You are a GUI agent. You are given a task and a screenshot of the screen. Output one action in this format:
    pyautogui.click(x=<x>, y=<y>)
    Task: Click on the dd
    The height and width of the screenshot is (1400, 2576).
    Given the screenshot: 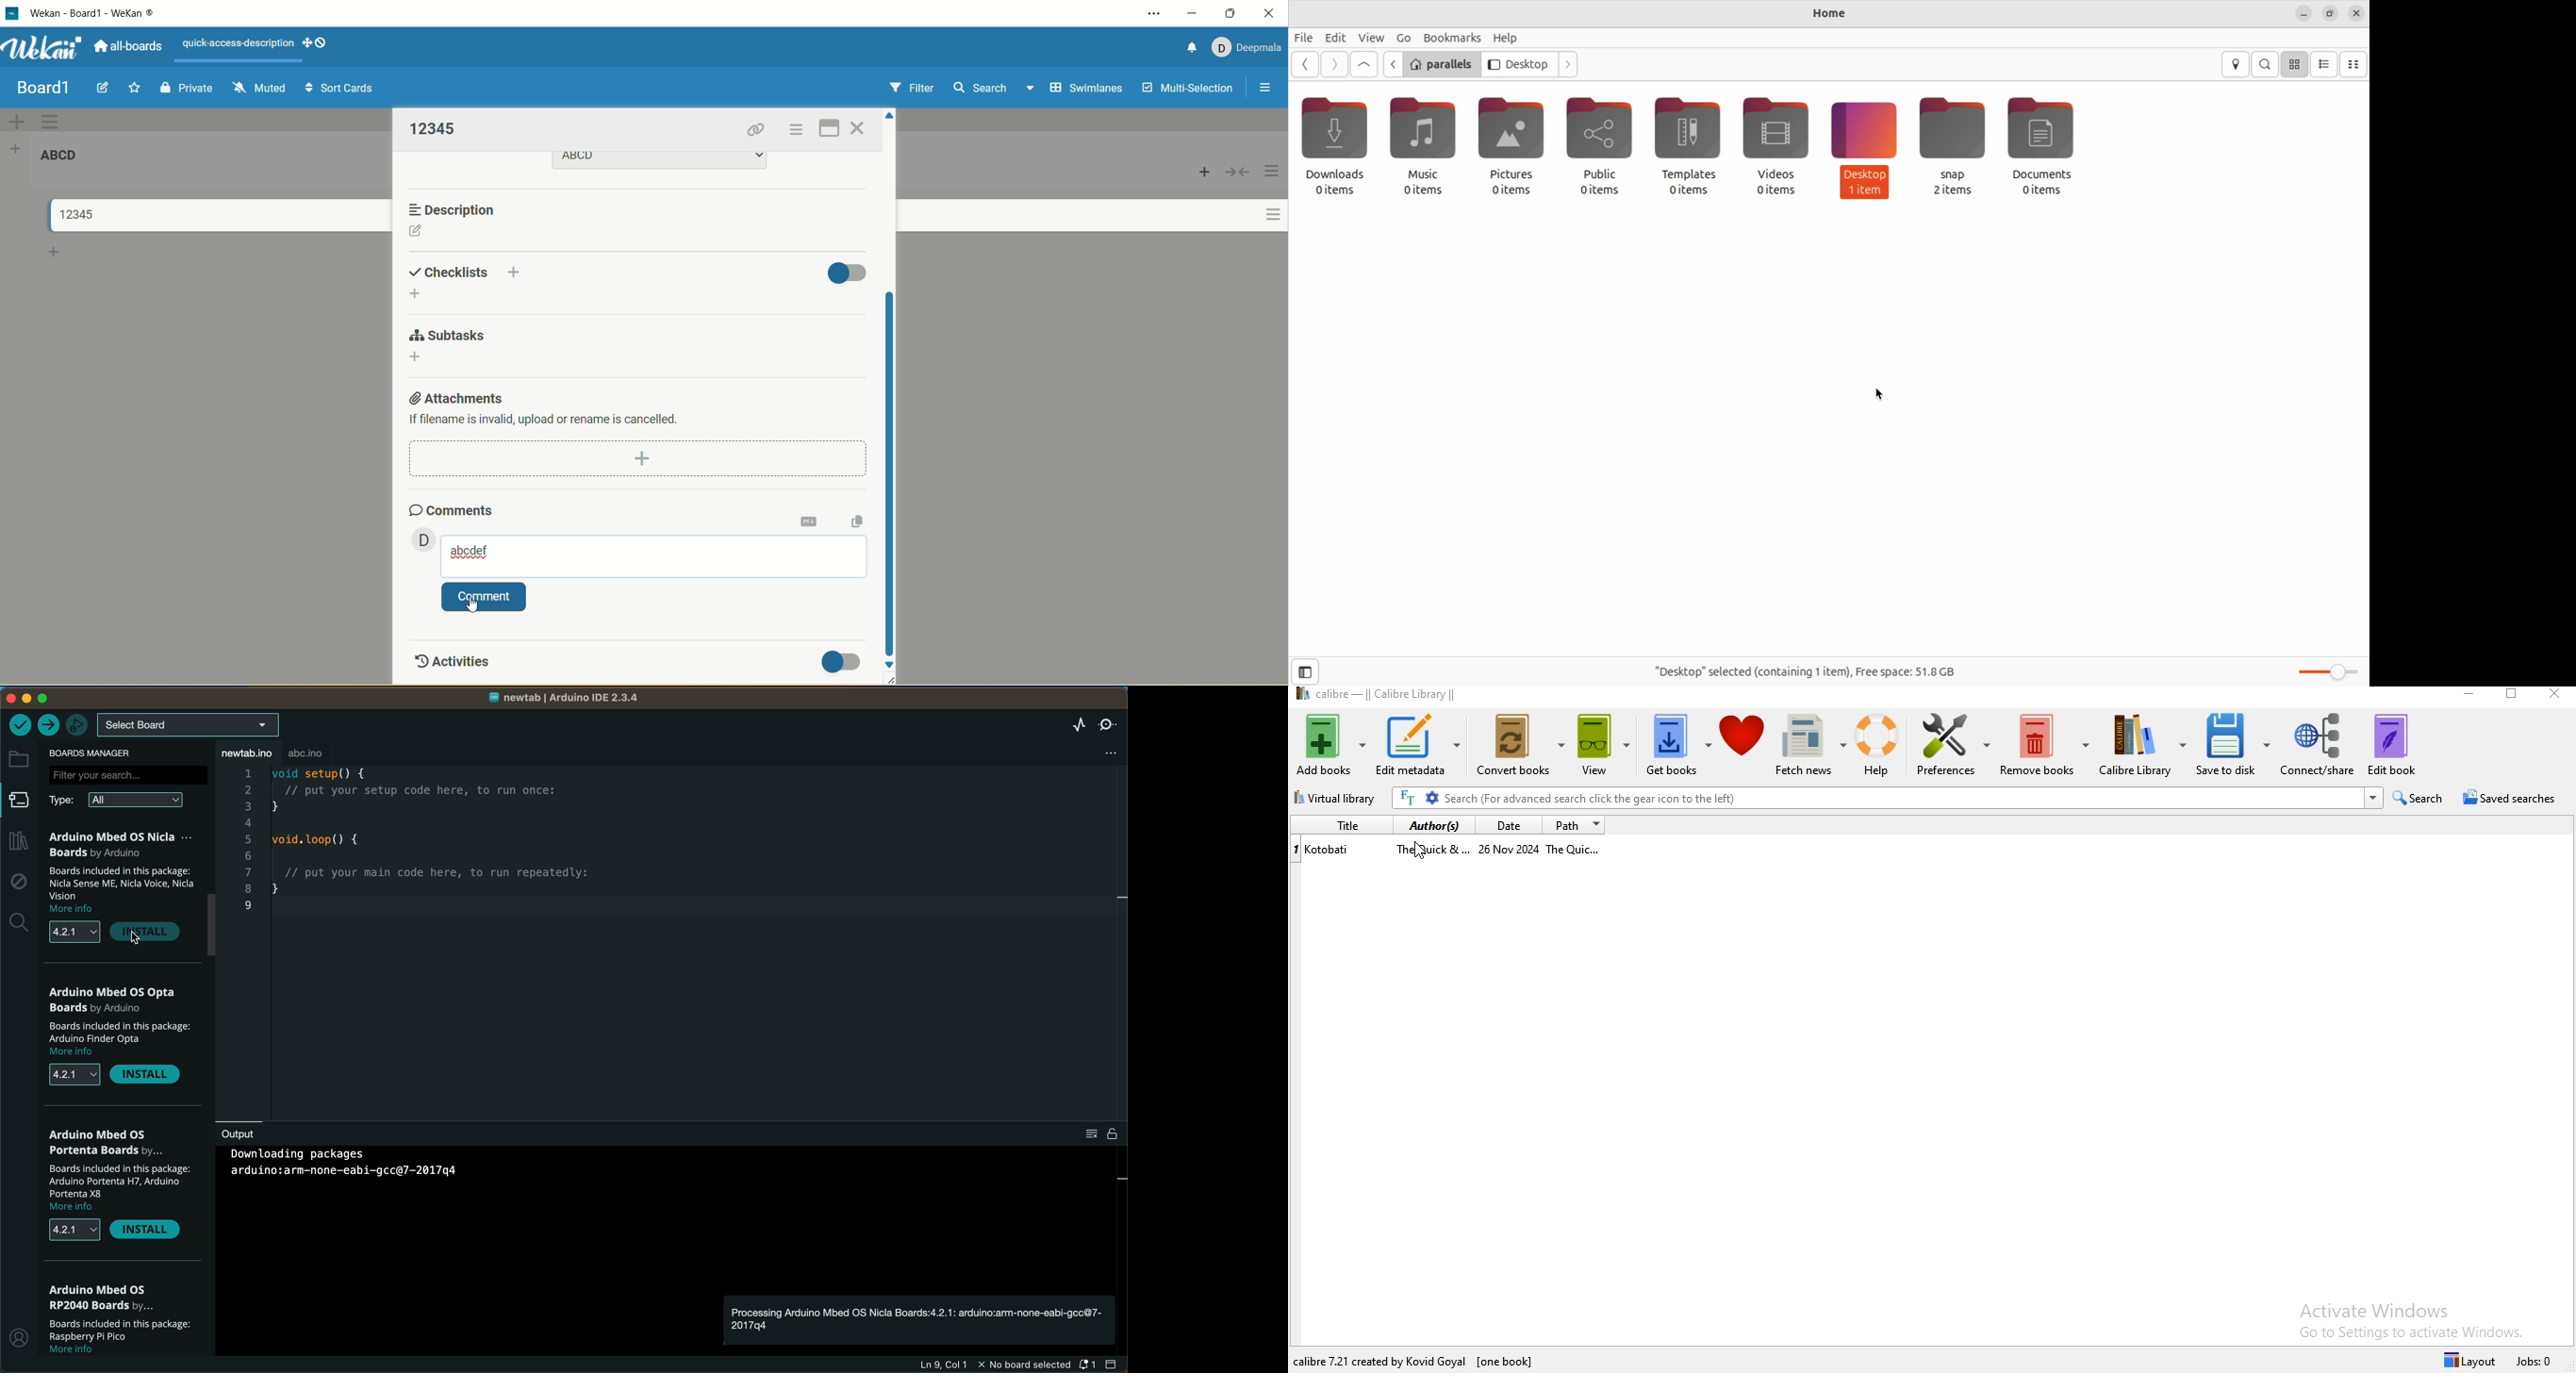 What is the action you would take?
    pyautogui.click(x=641, y=459)
    